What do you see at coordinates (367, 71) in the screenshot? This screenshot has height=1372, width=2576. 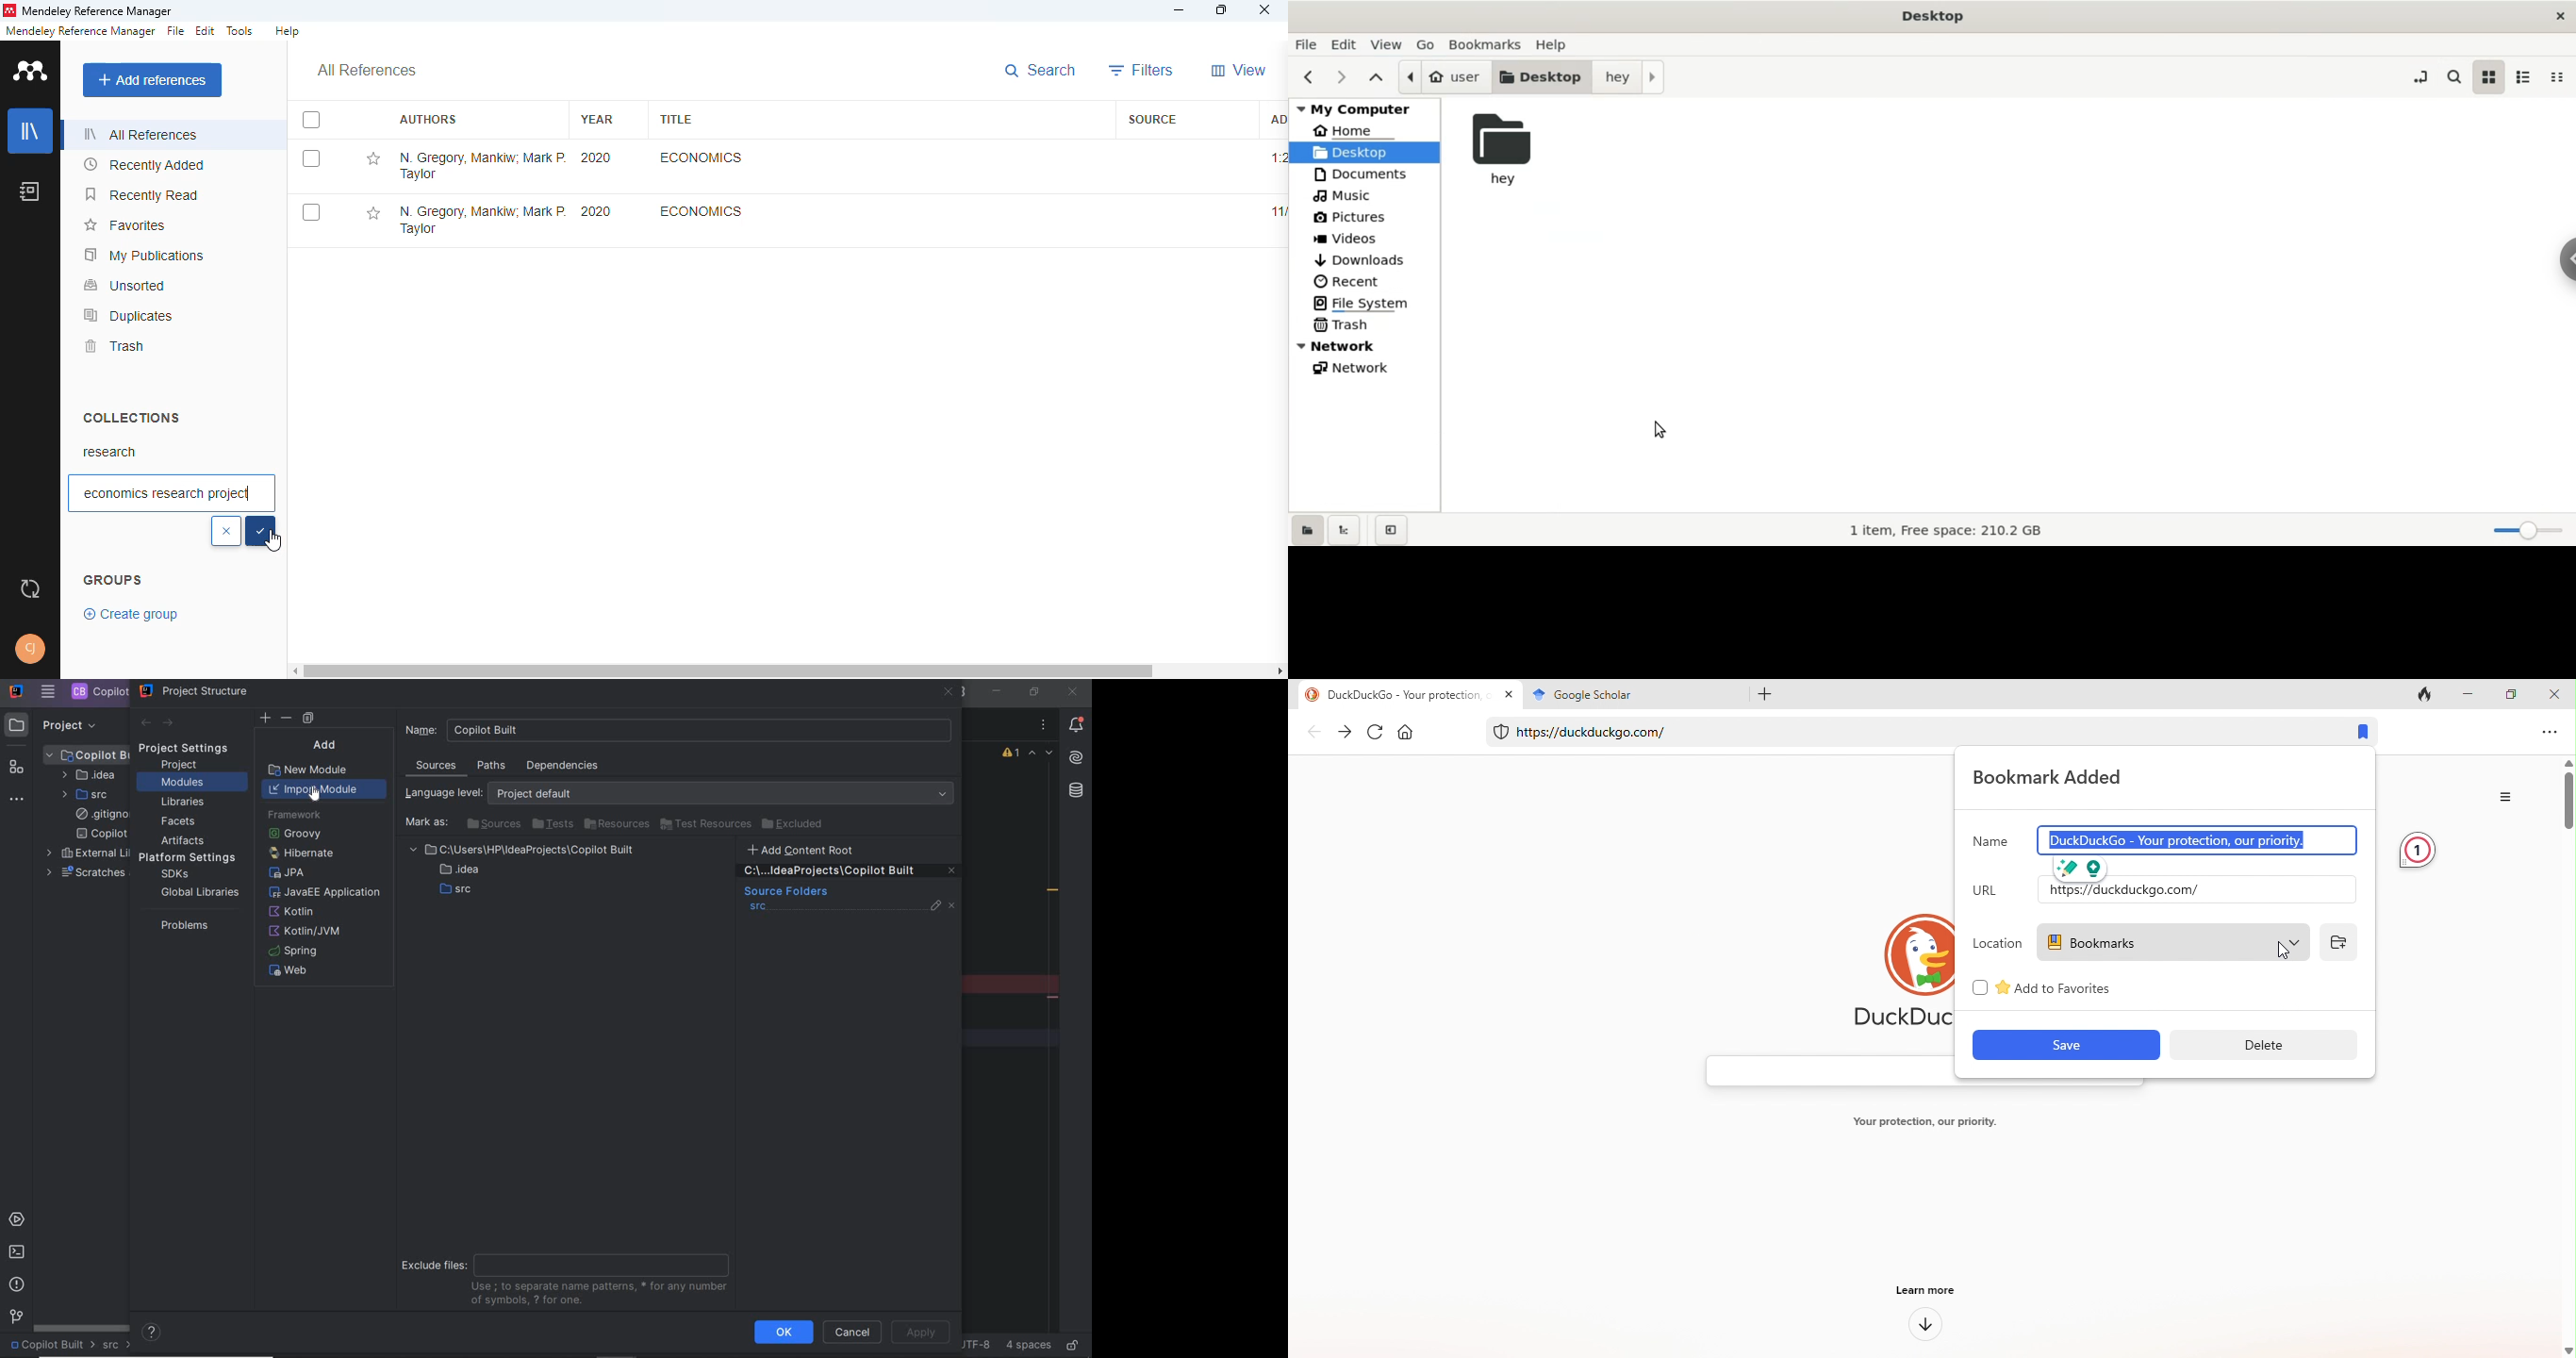 I see `all references` at bounding box center [367, 71].